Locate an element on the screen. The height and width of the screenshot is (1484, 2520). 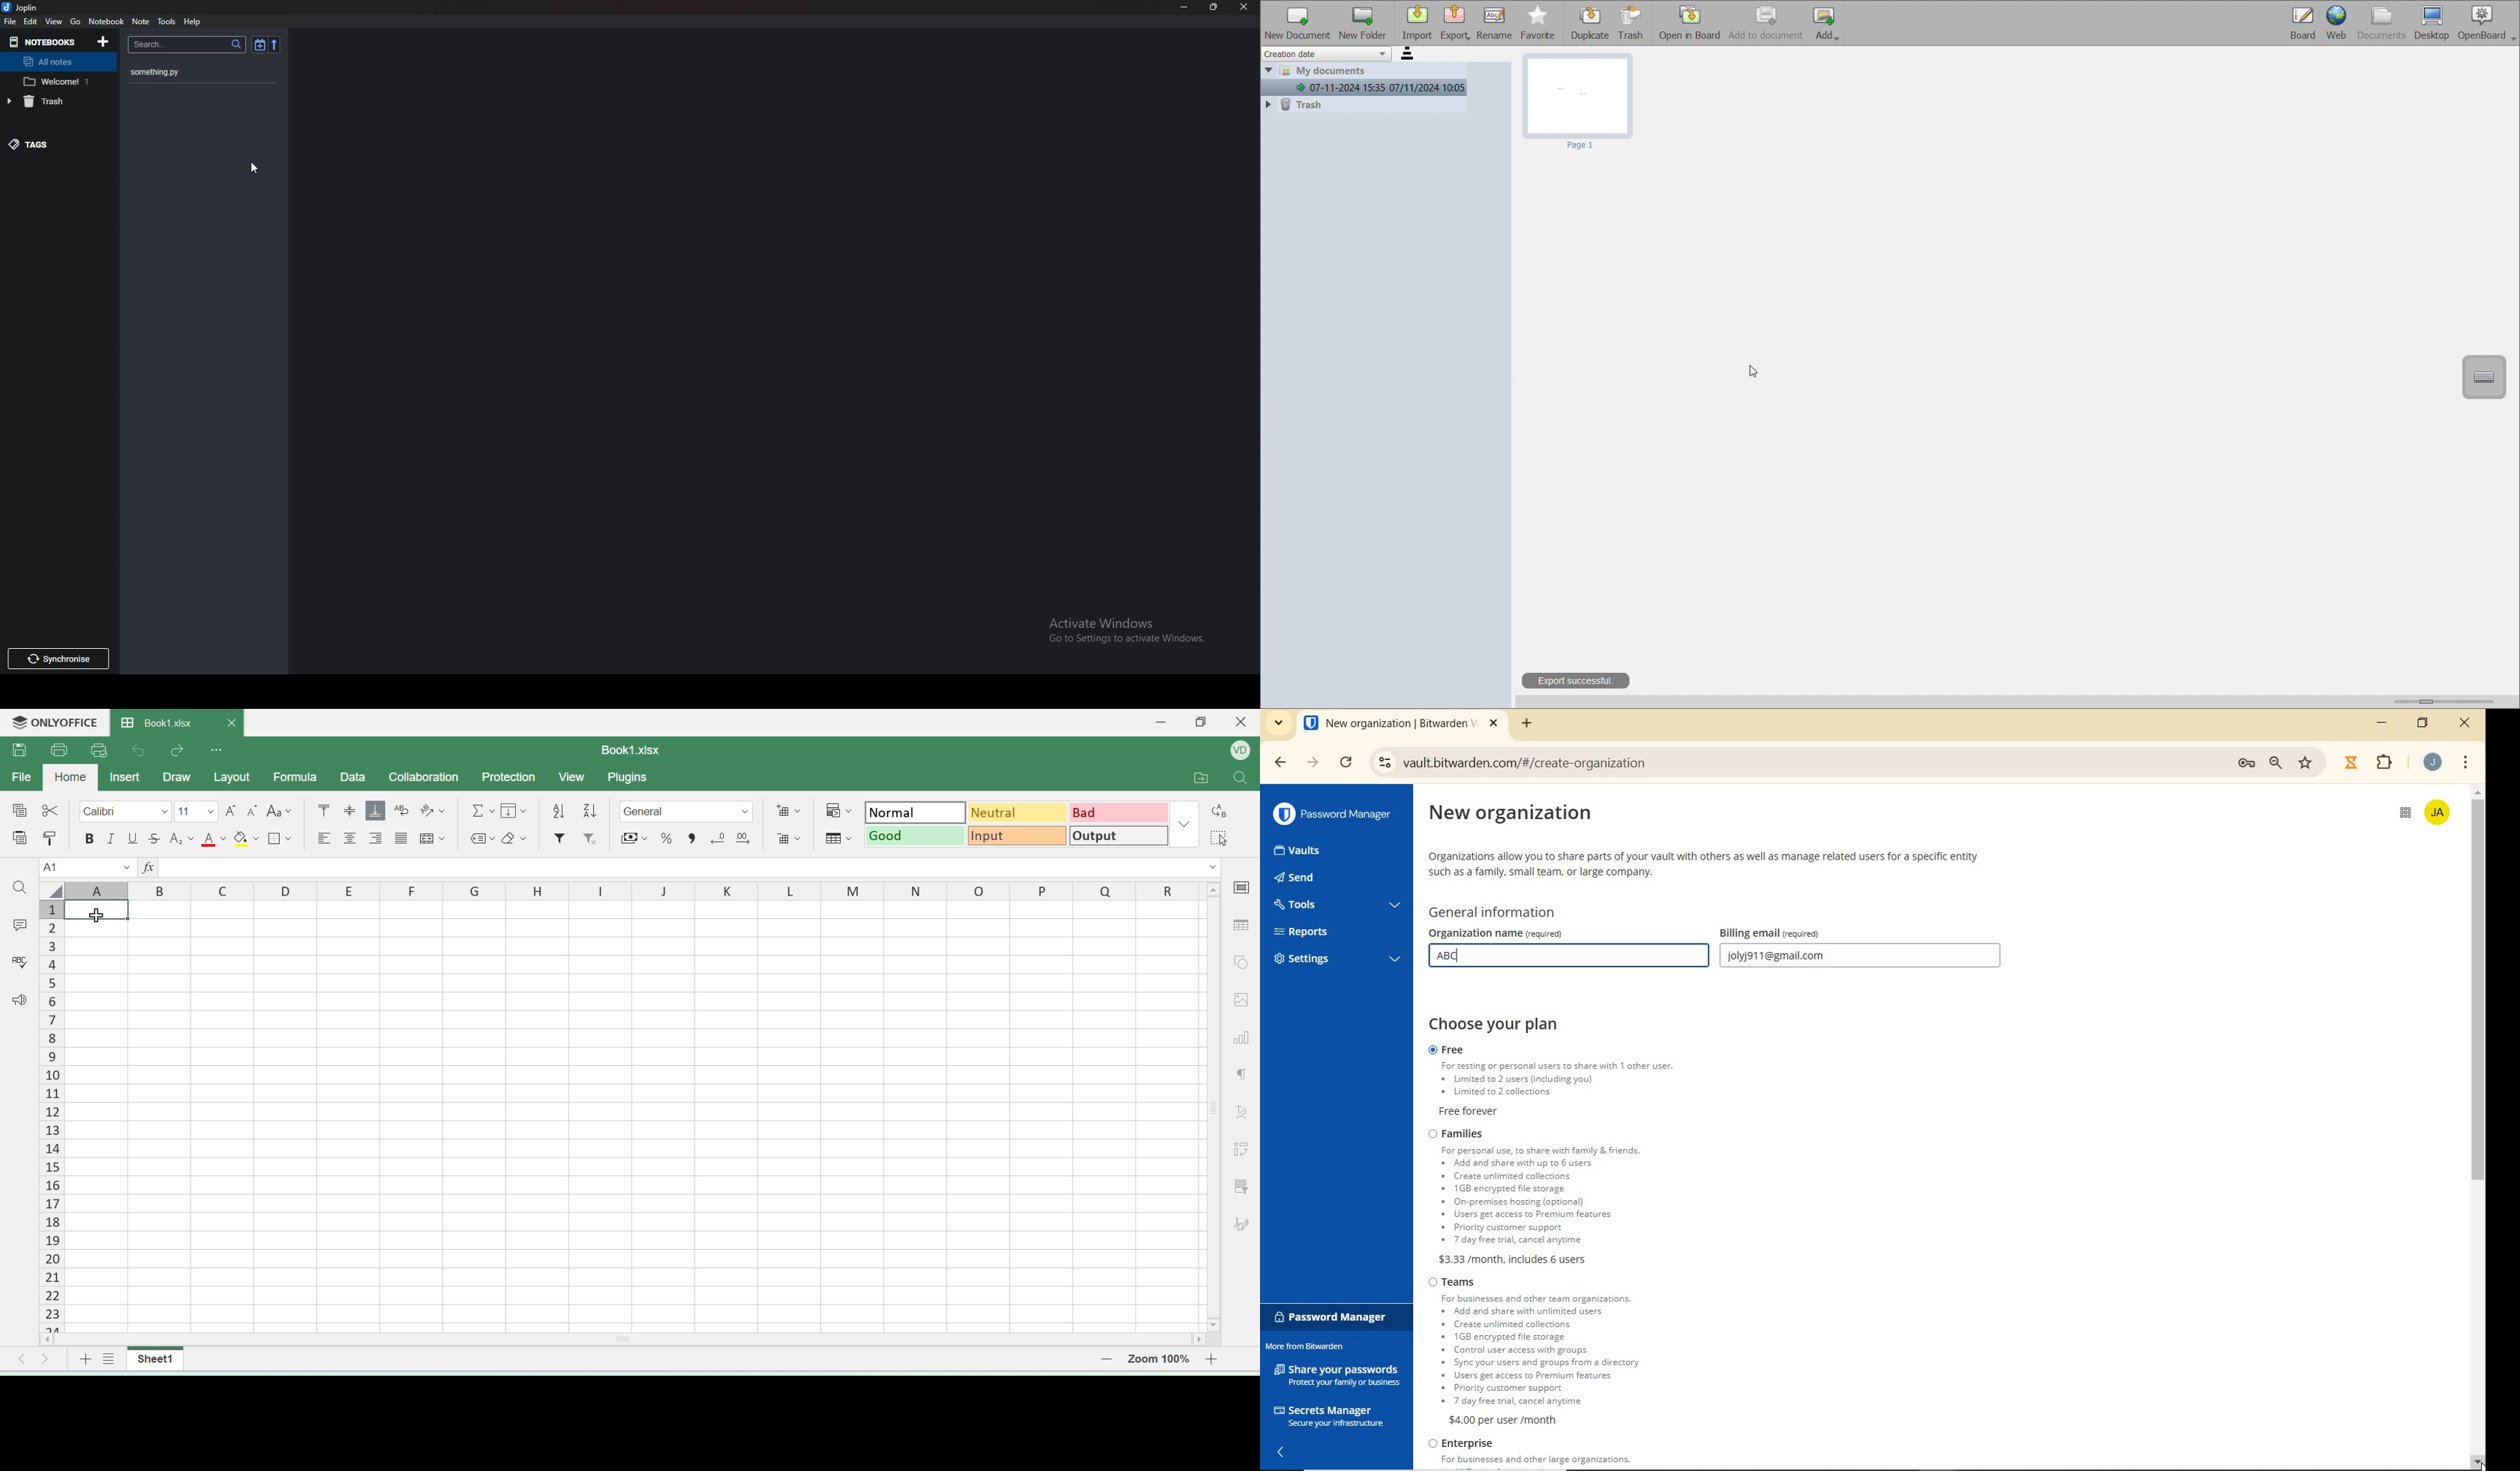
organization name is located at coordinates (1538, 932).